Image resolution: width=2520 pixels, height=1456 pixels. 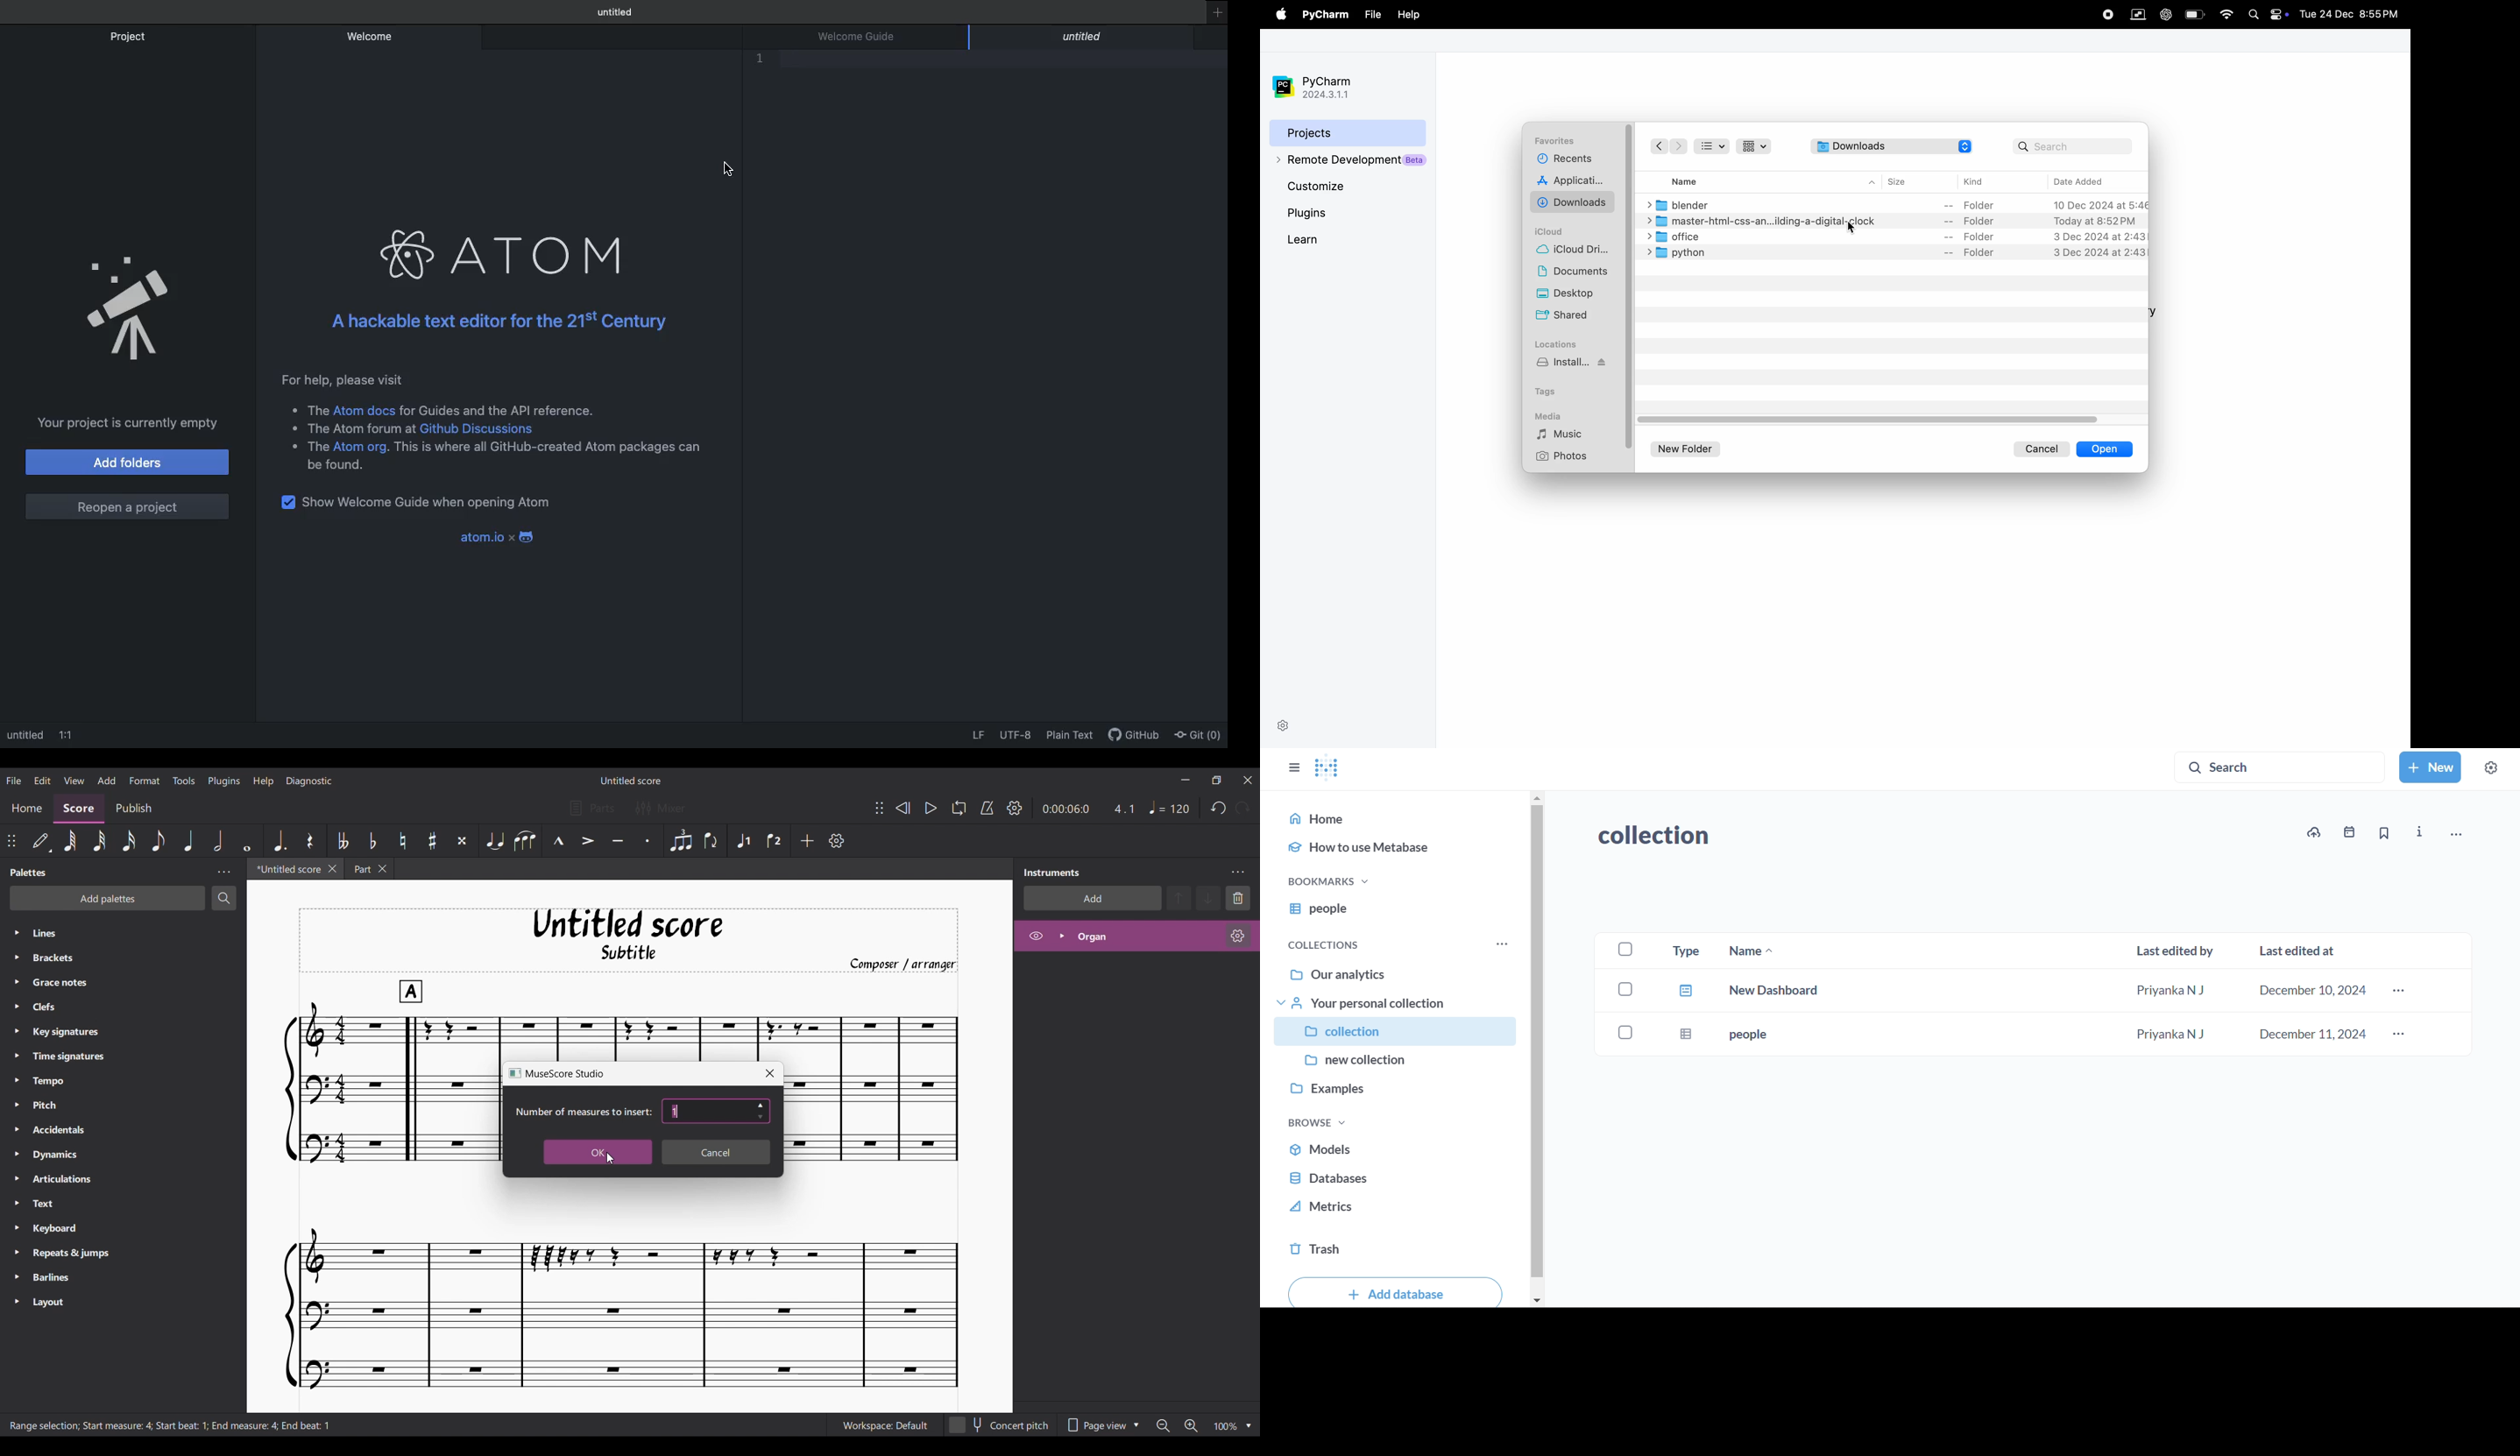 I want to click on Add instrument, so click(x=1092, y=899).